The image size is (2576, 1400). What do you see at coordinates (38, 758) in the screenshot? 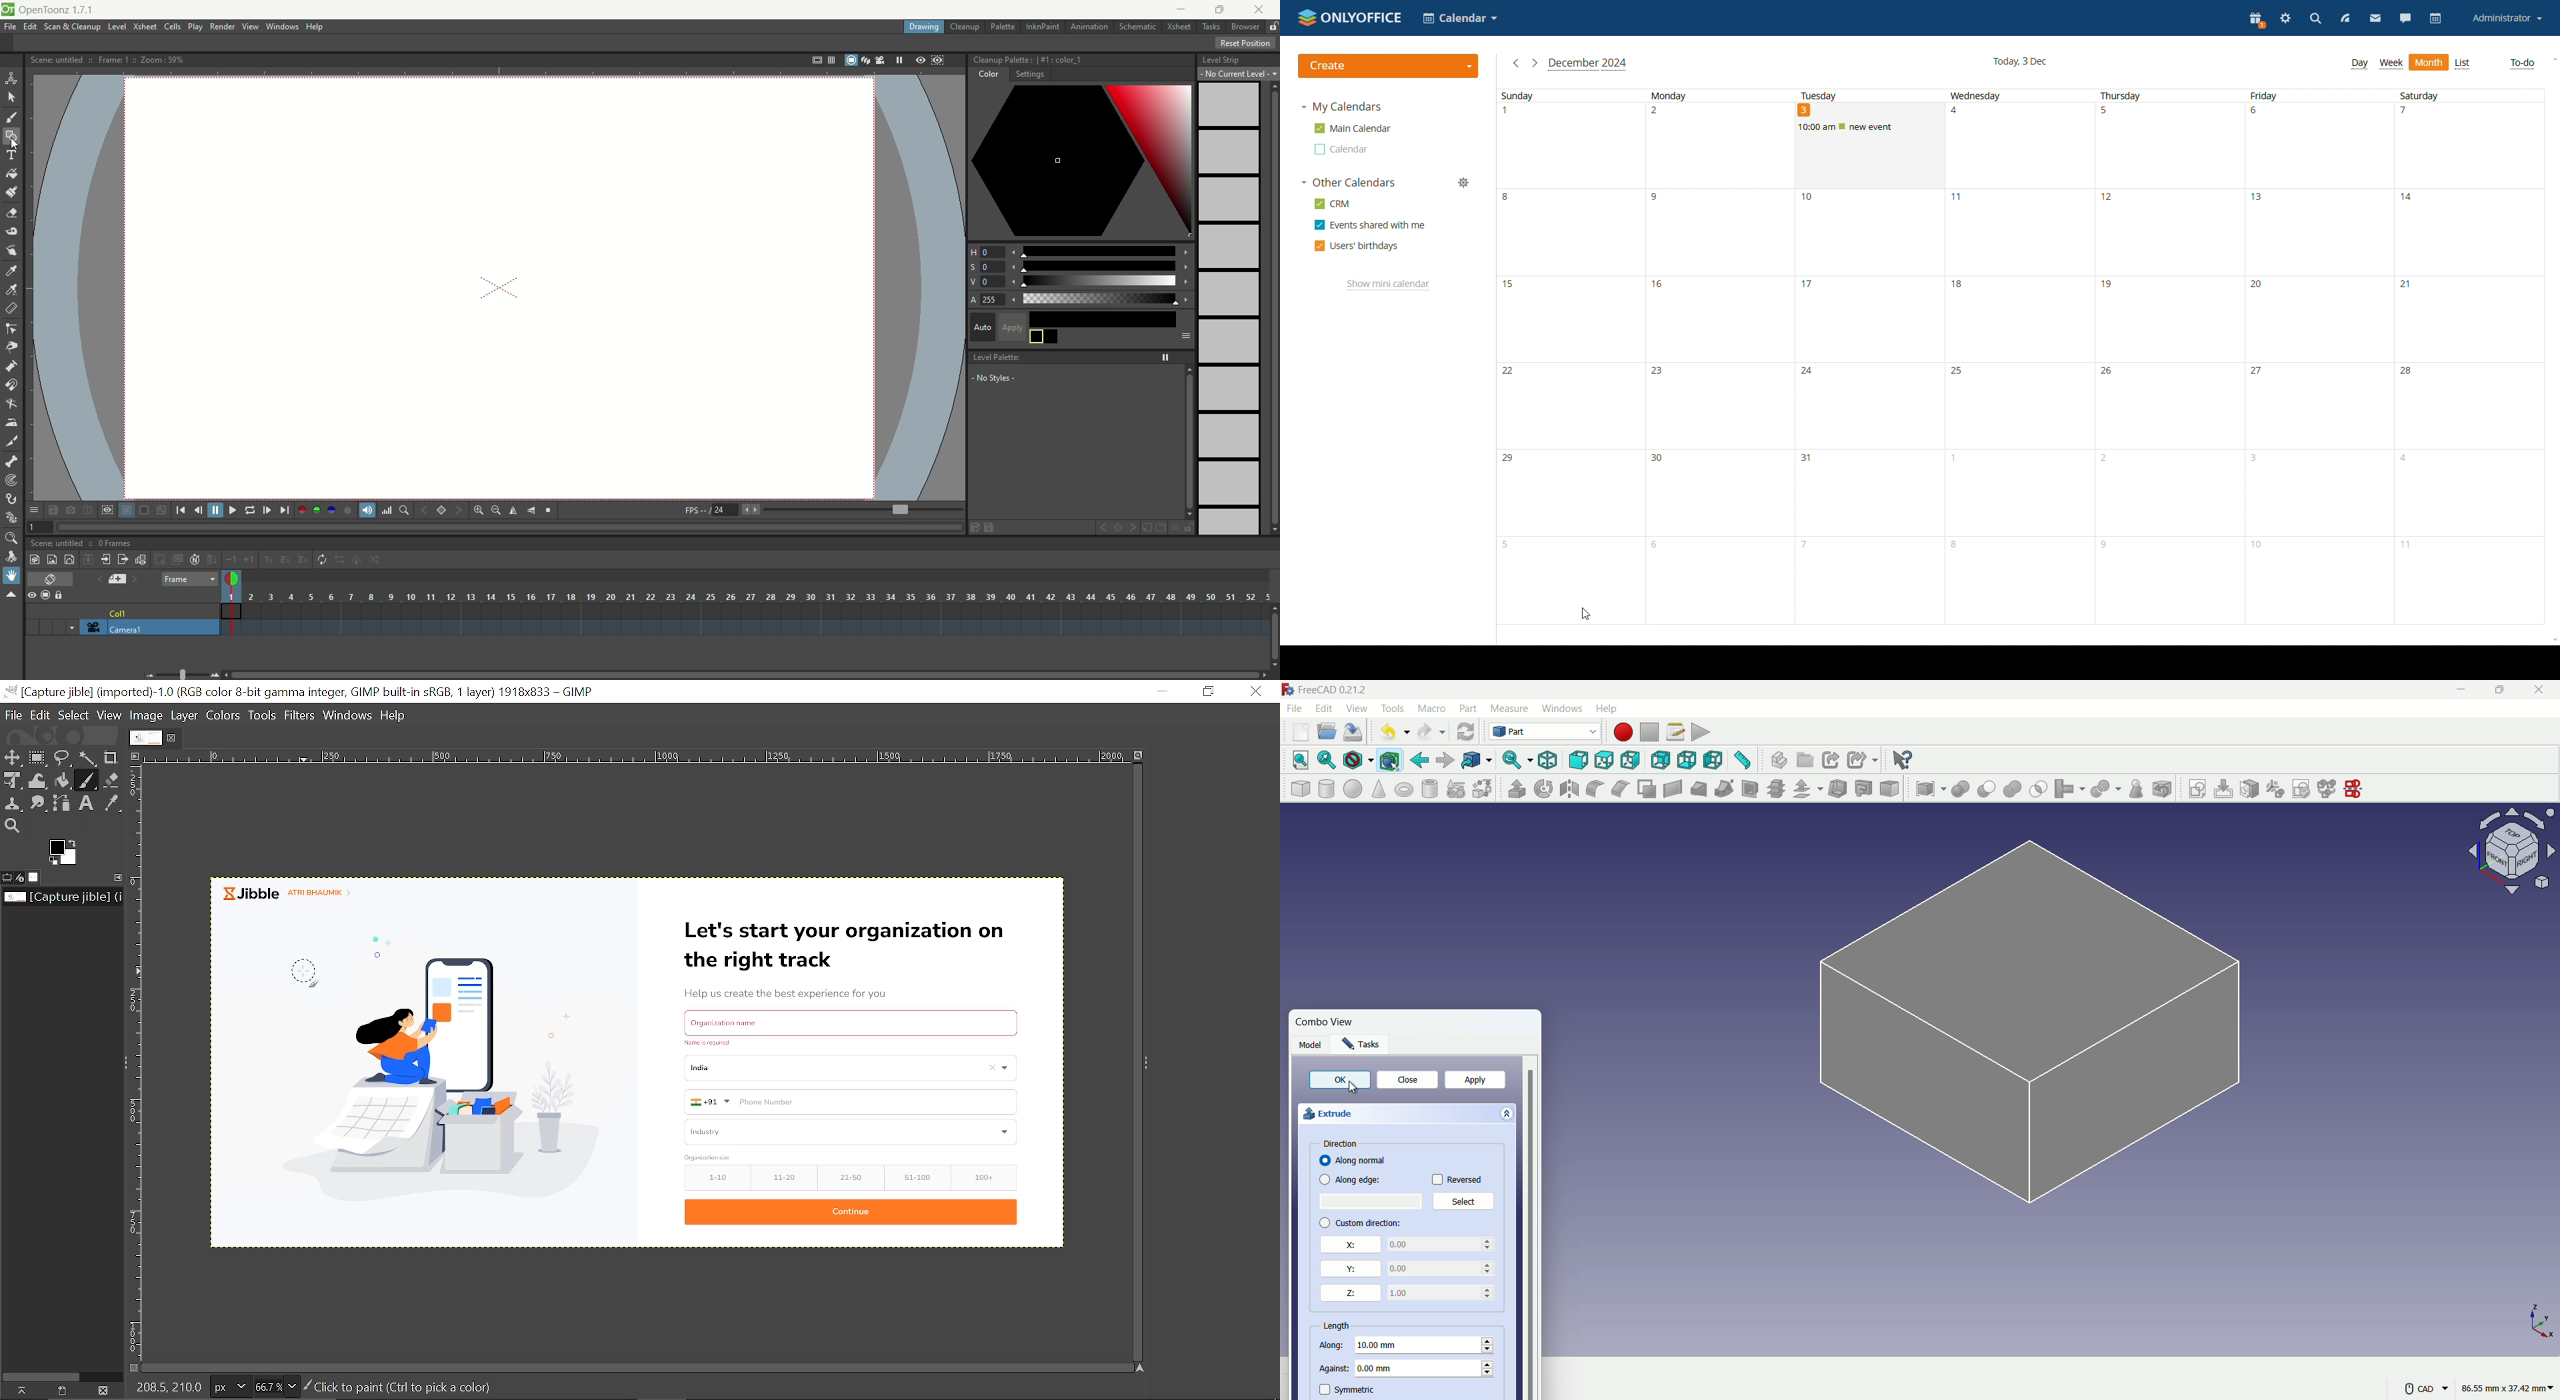
I see `Rectangular select tool` at bounding box center [38, 758].